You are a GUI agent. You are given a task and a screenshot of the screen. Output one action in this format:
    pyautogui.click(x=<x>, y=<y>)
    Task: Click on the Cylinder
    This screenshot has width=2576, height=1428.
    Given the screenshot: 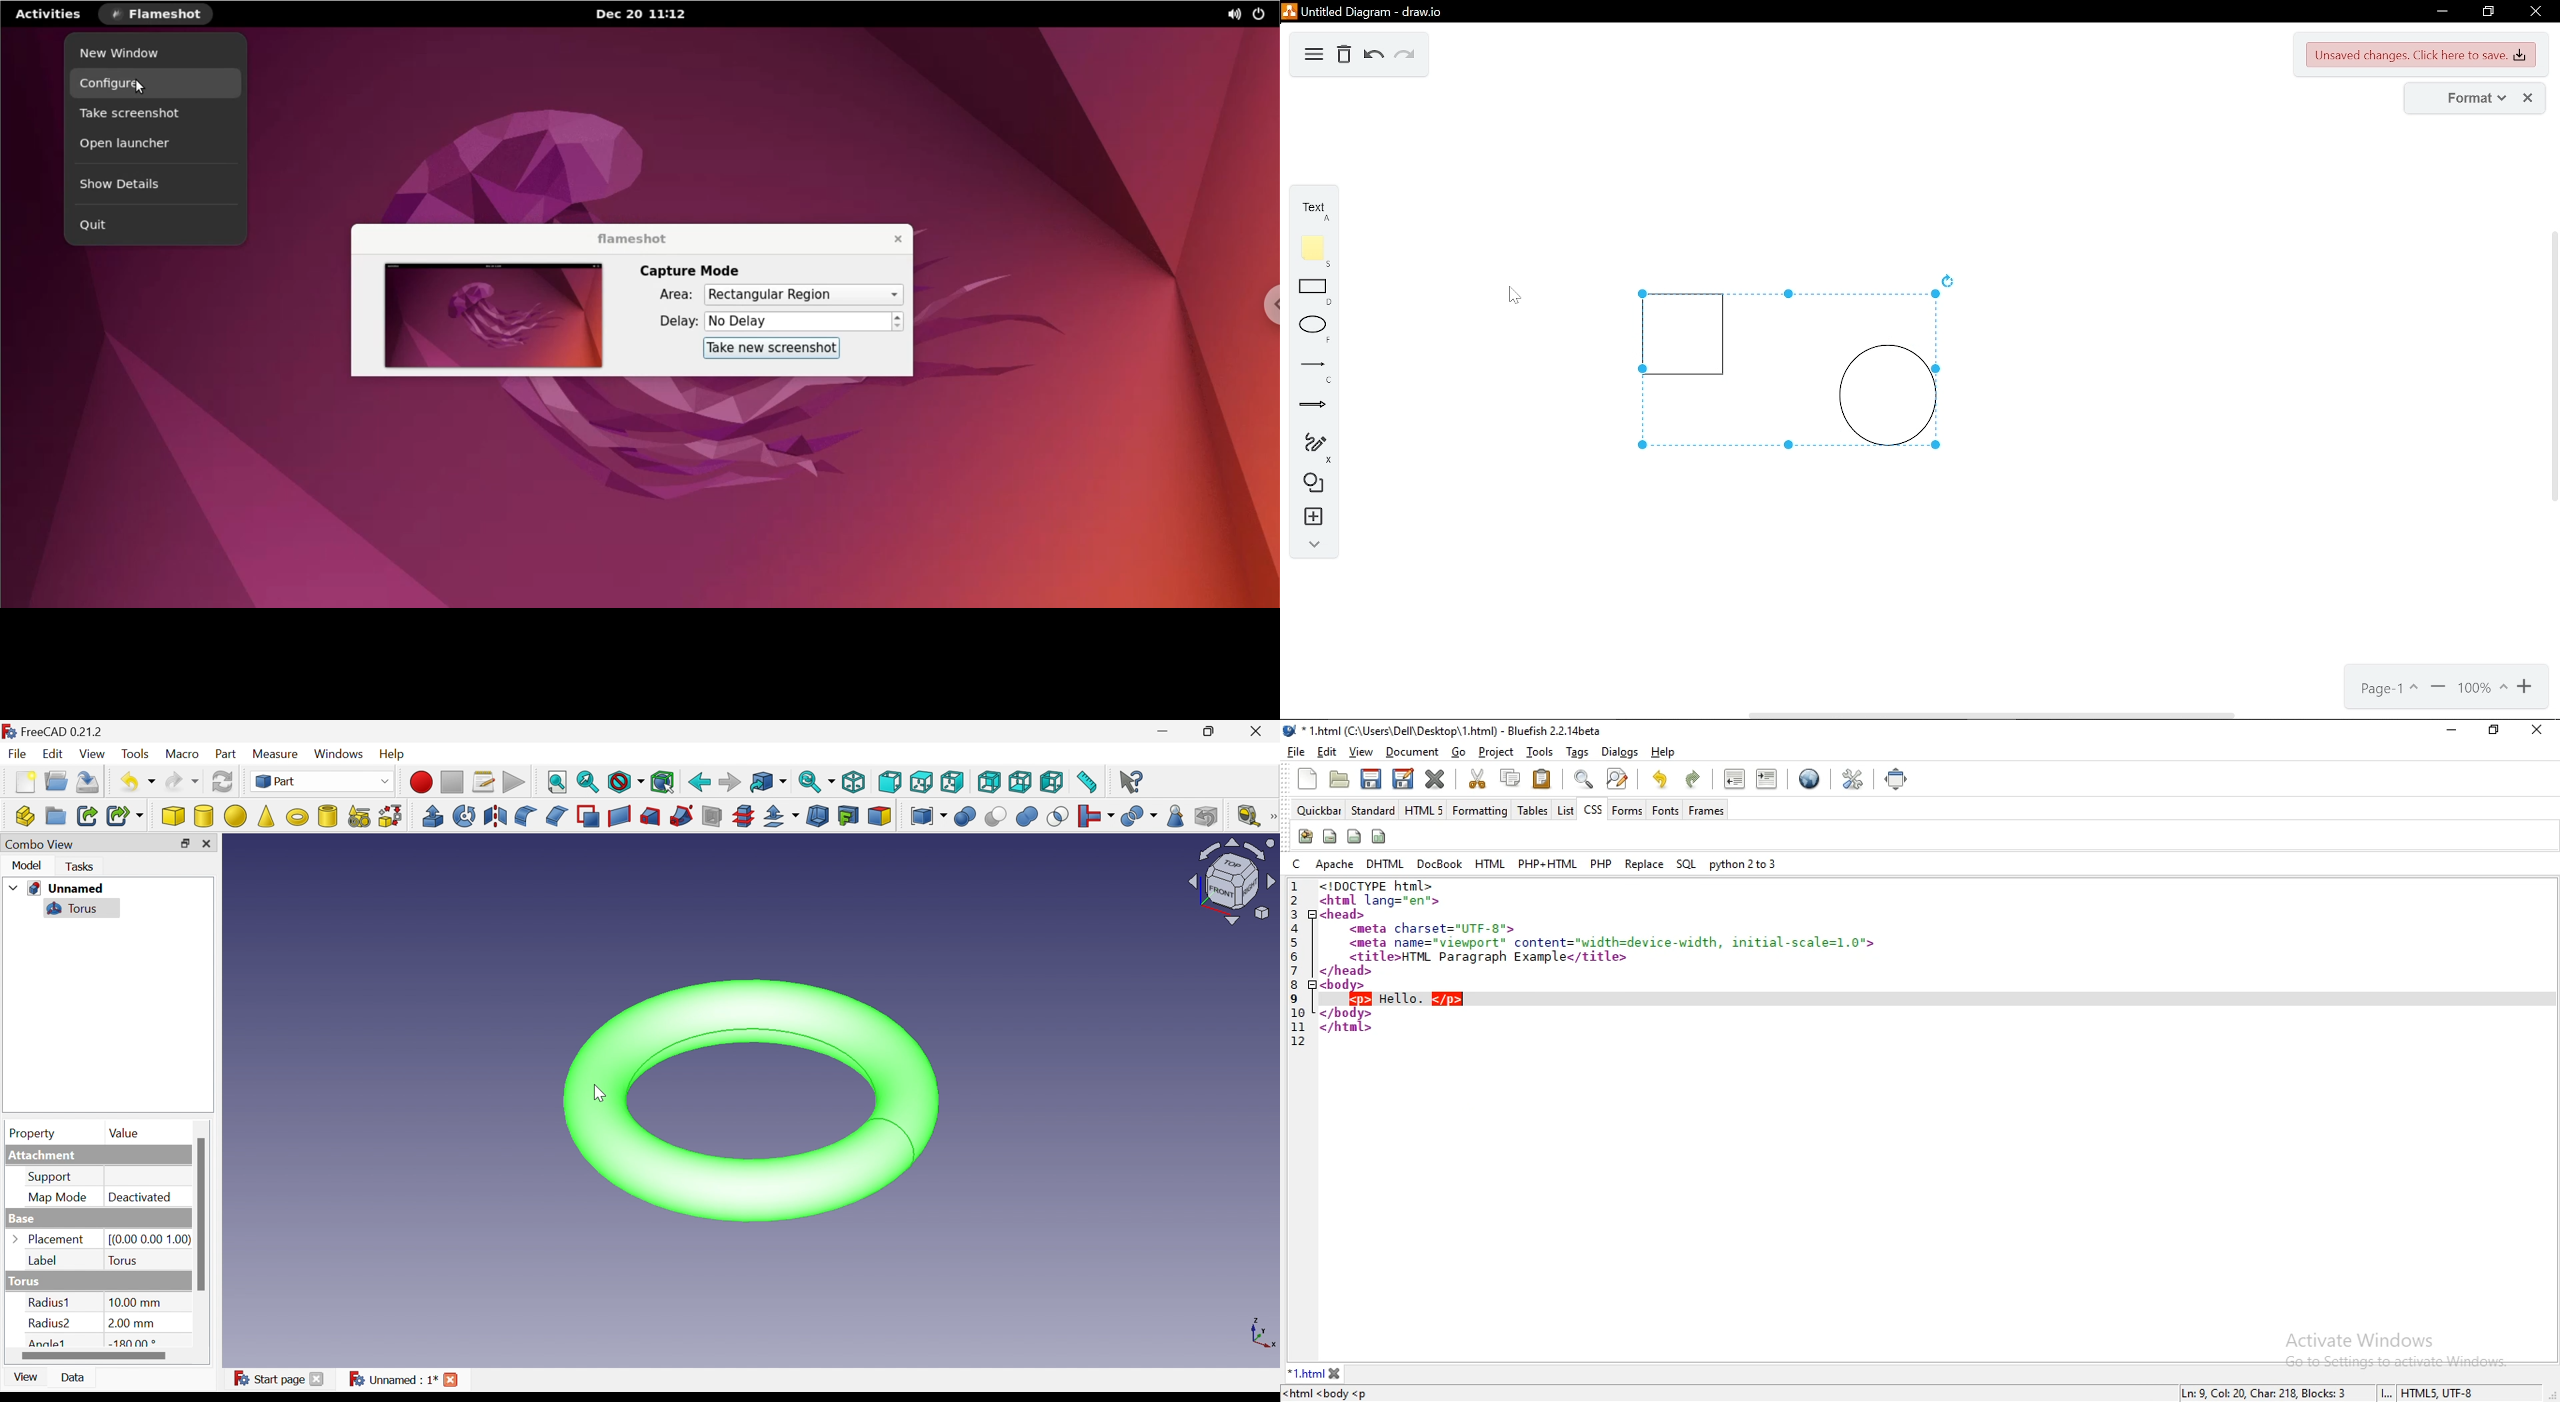 What is the action you would take?
    pyautogui.click(x=203, y=817)
    